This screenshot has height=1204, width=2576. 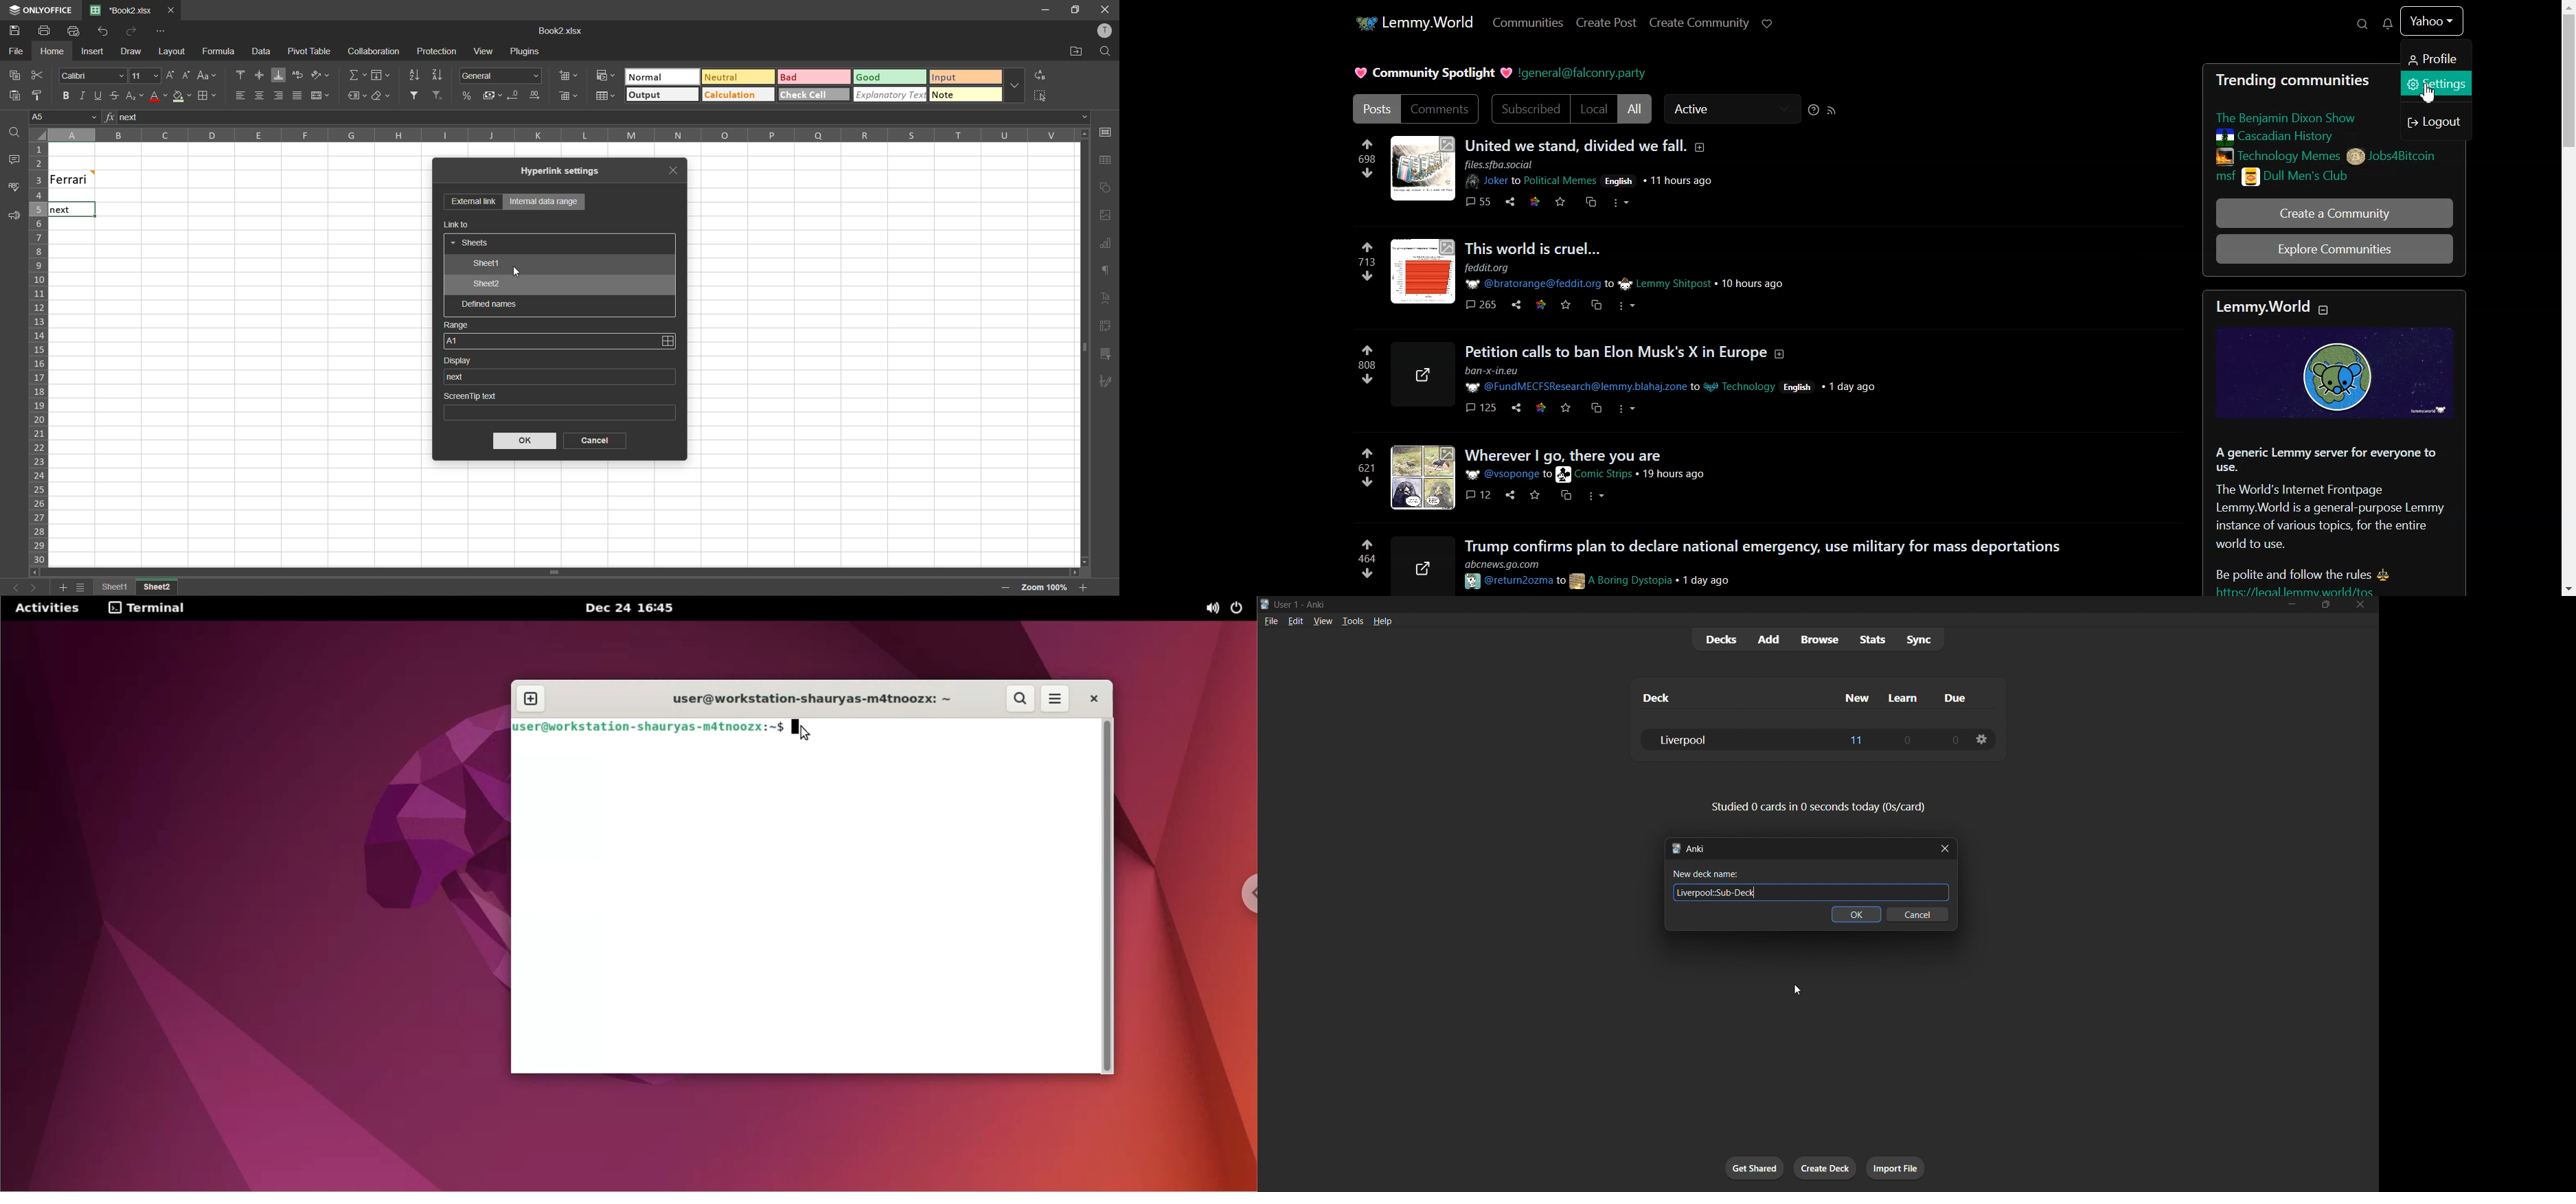 I want to click on check cell, so click(x=813, y=94).